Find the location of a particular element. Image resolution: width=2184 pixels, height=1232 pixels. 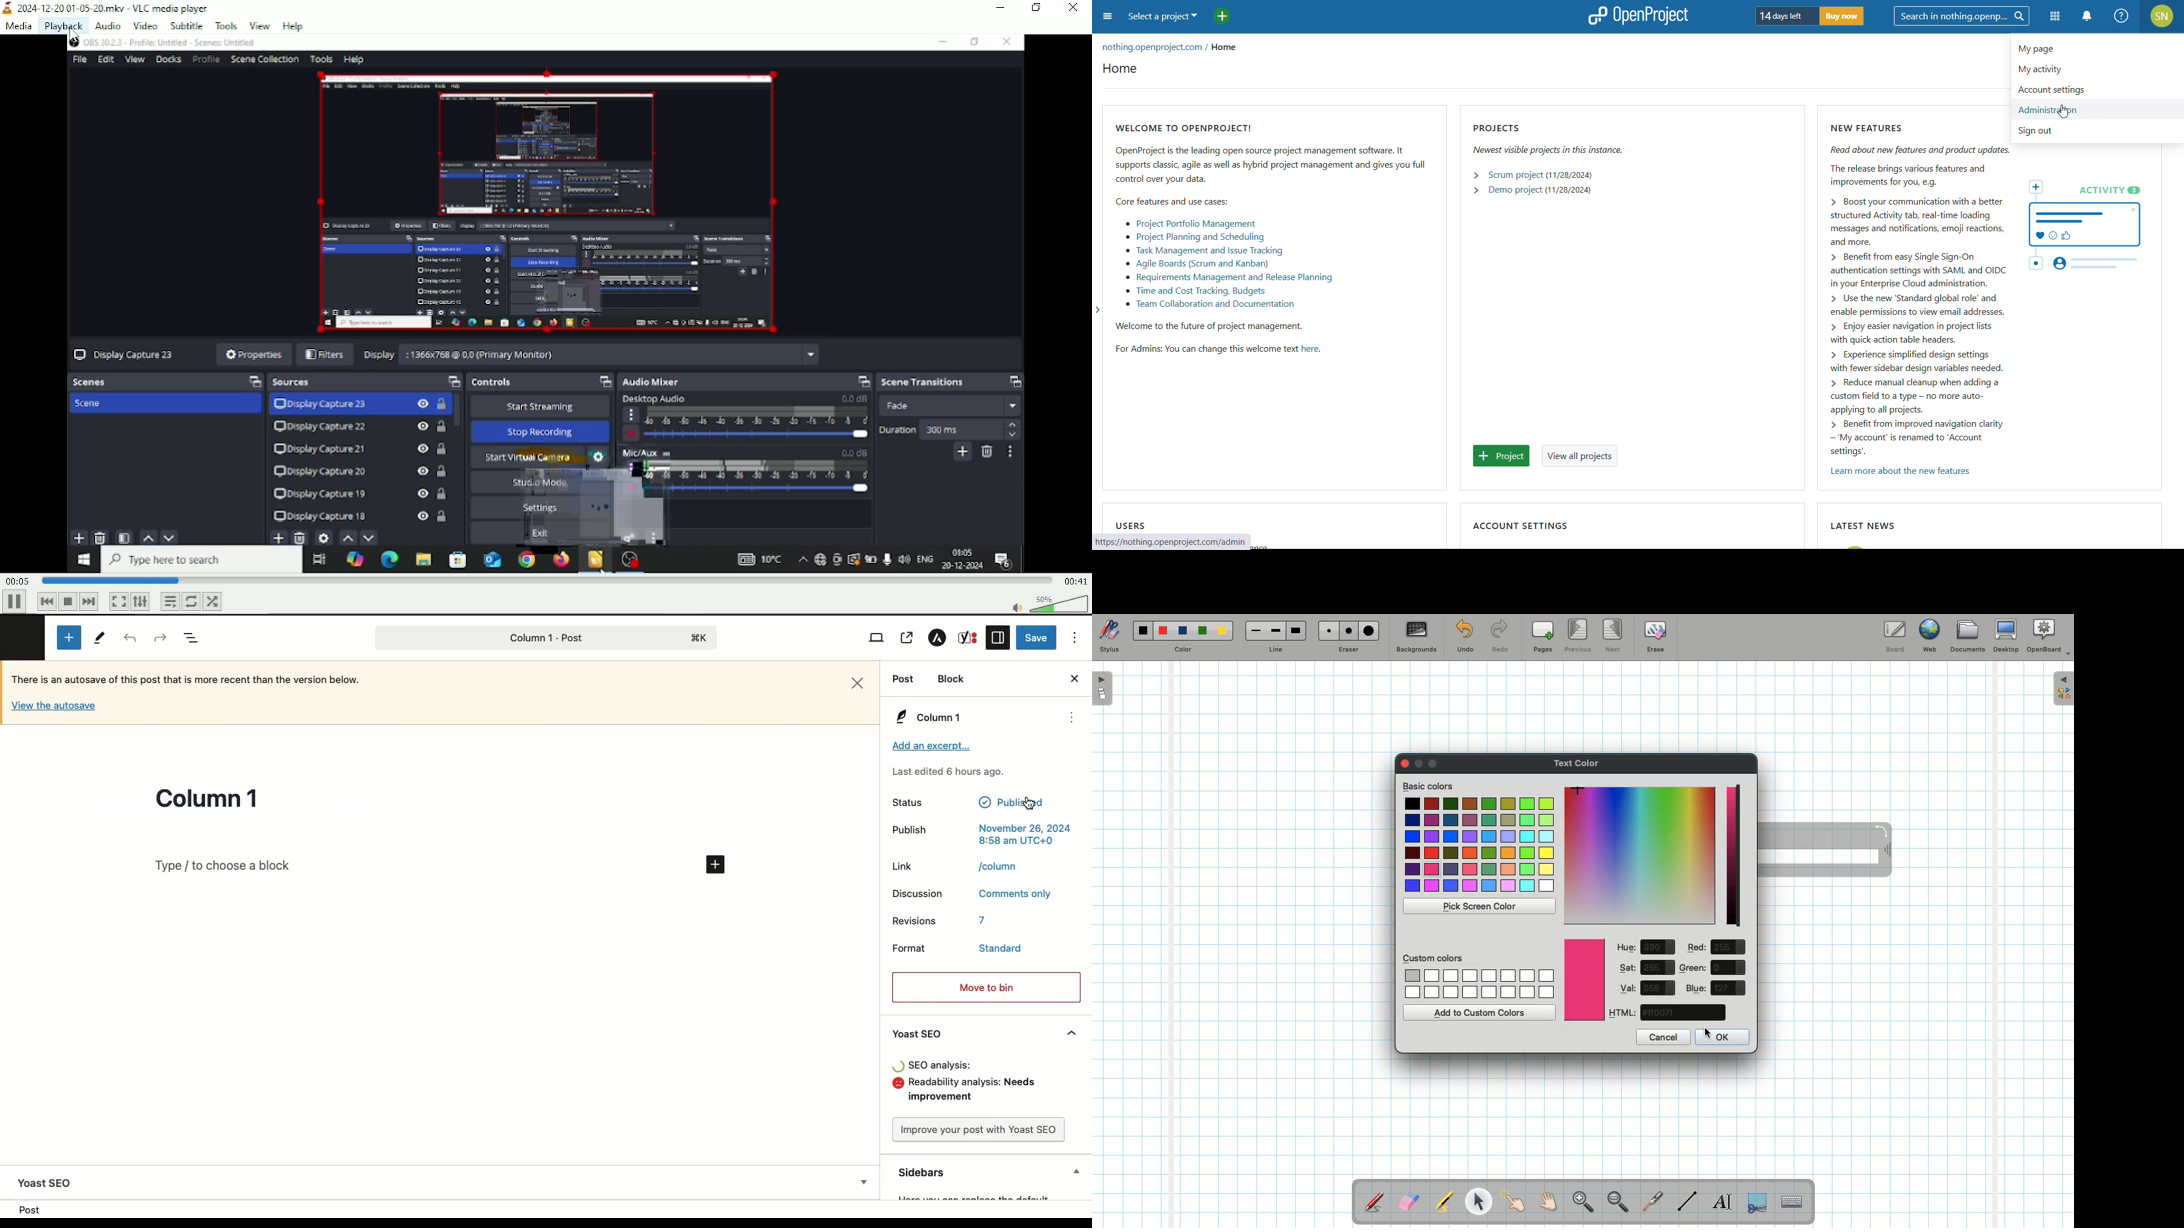

Eraser is located at coordinates (1409, 1203).